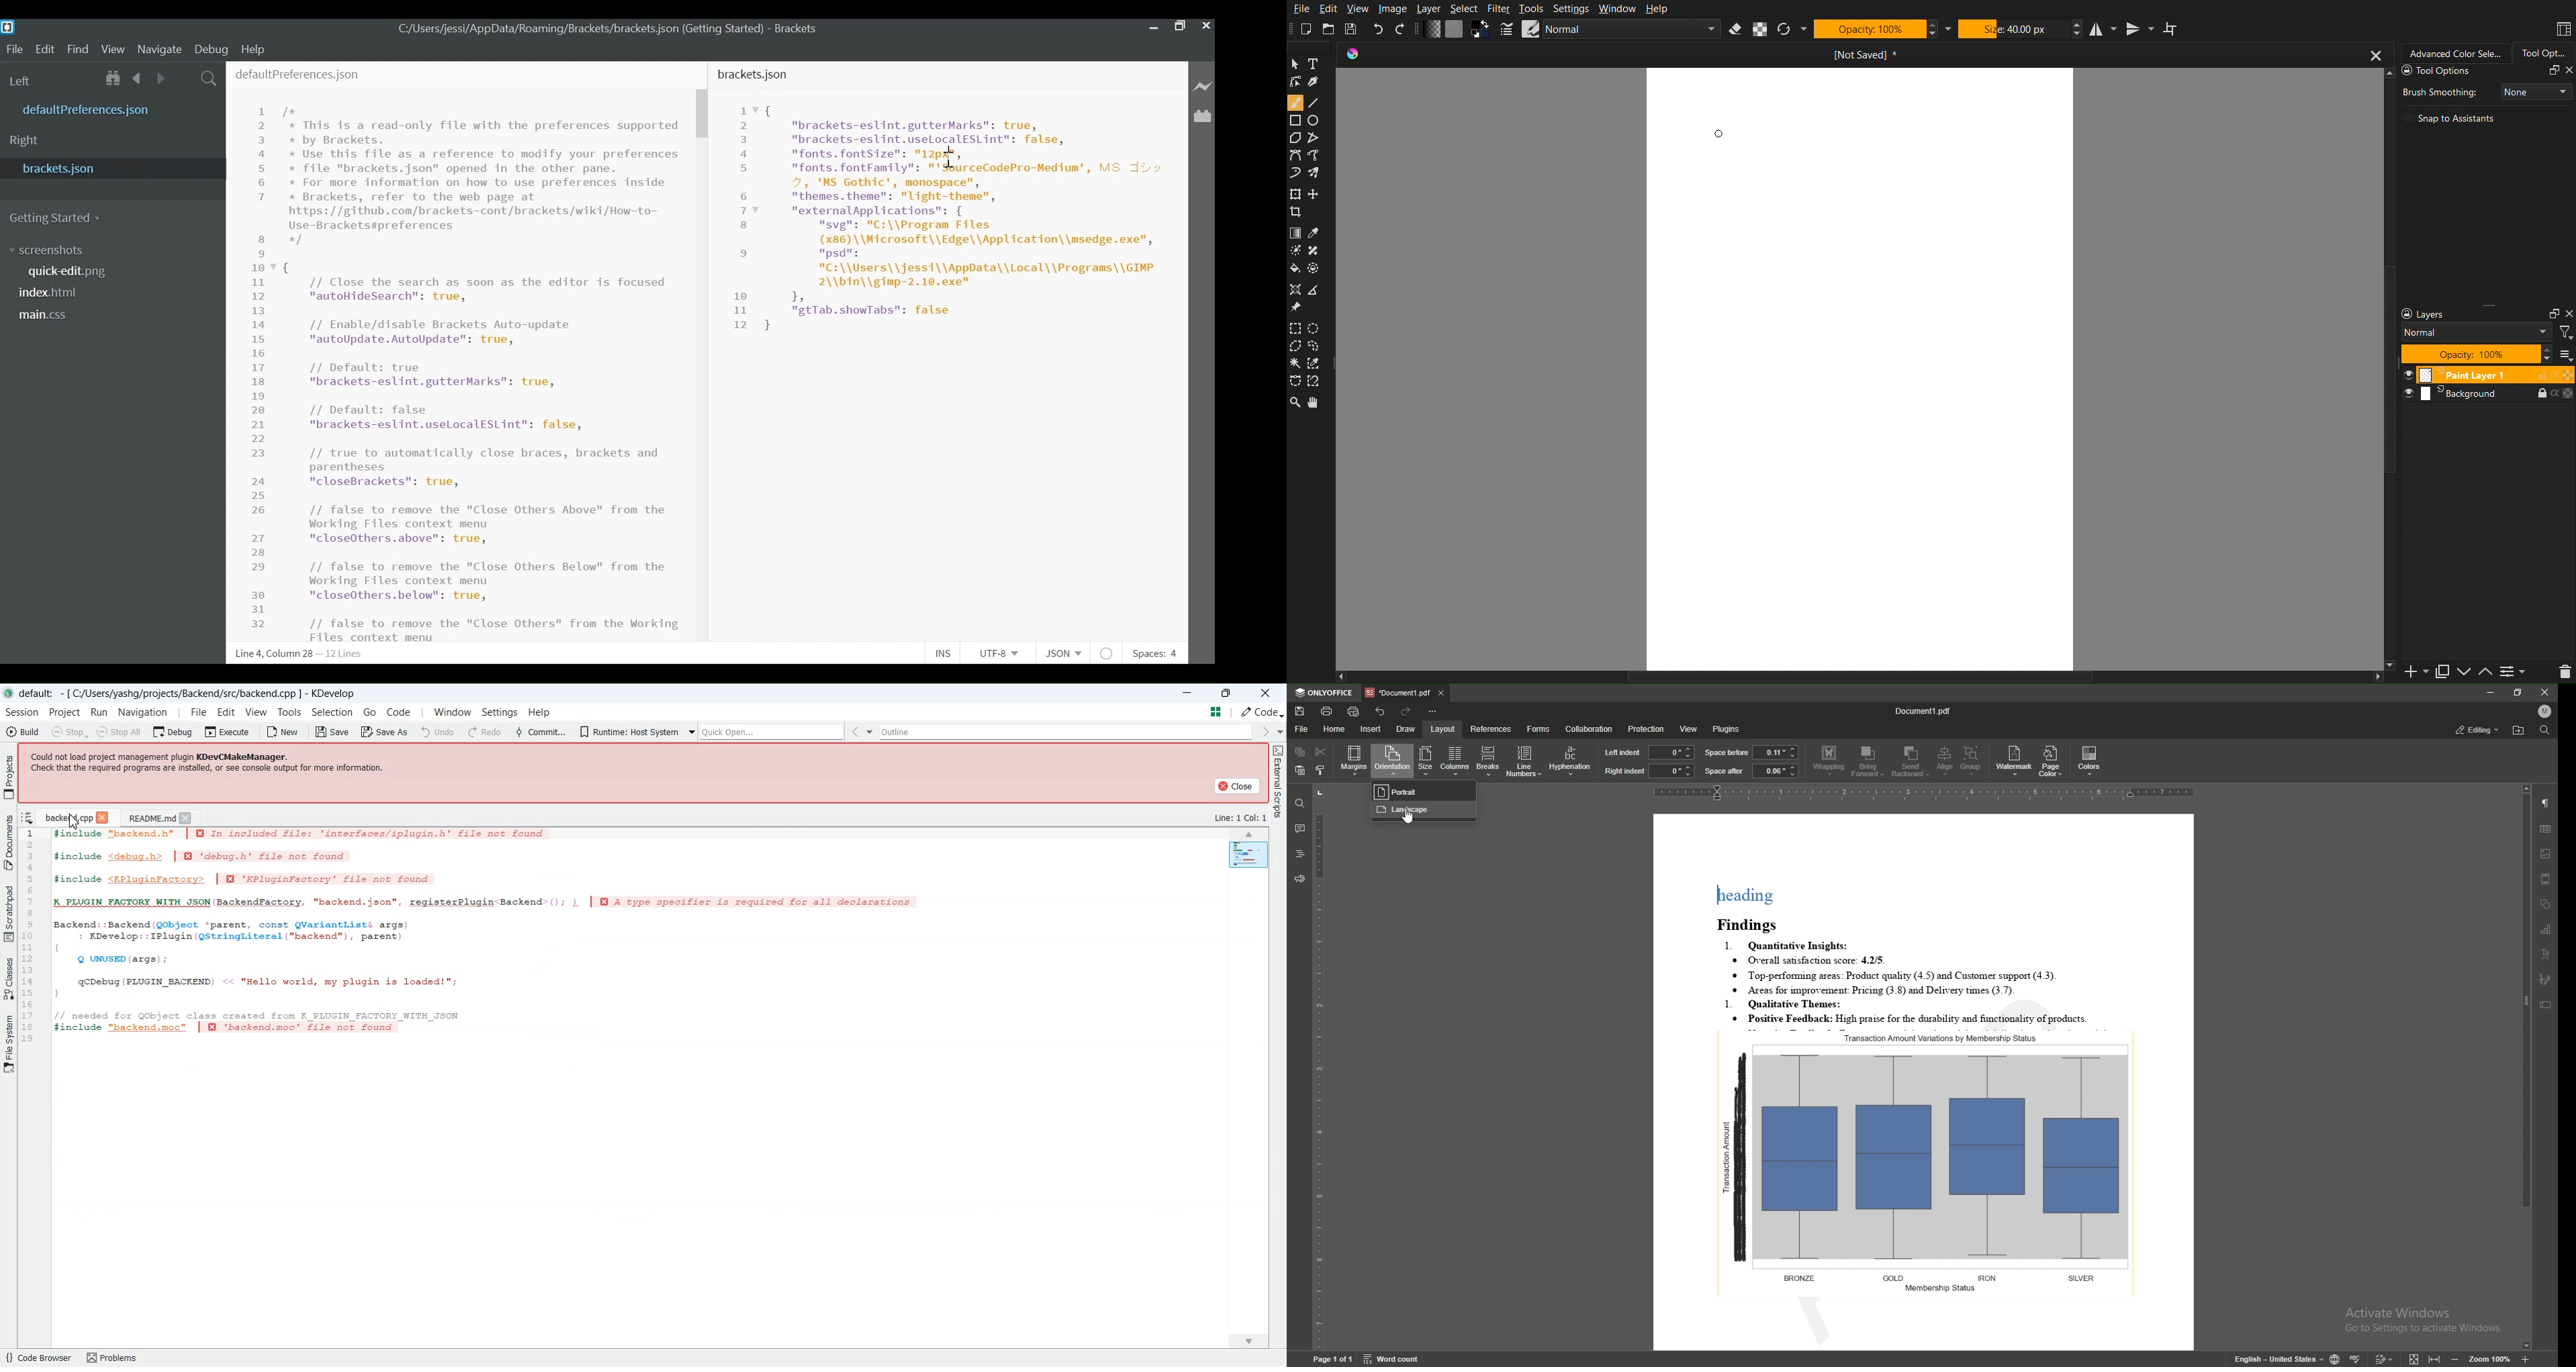 The width and height of the screenshot is (2576, 1372). I want to click on undo, so click(1381, 711).